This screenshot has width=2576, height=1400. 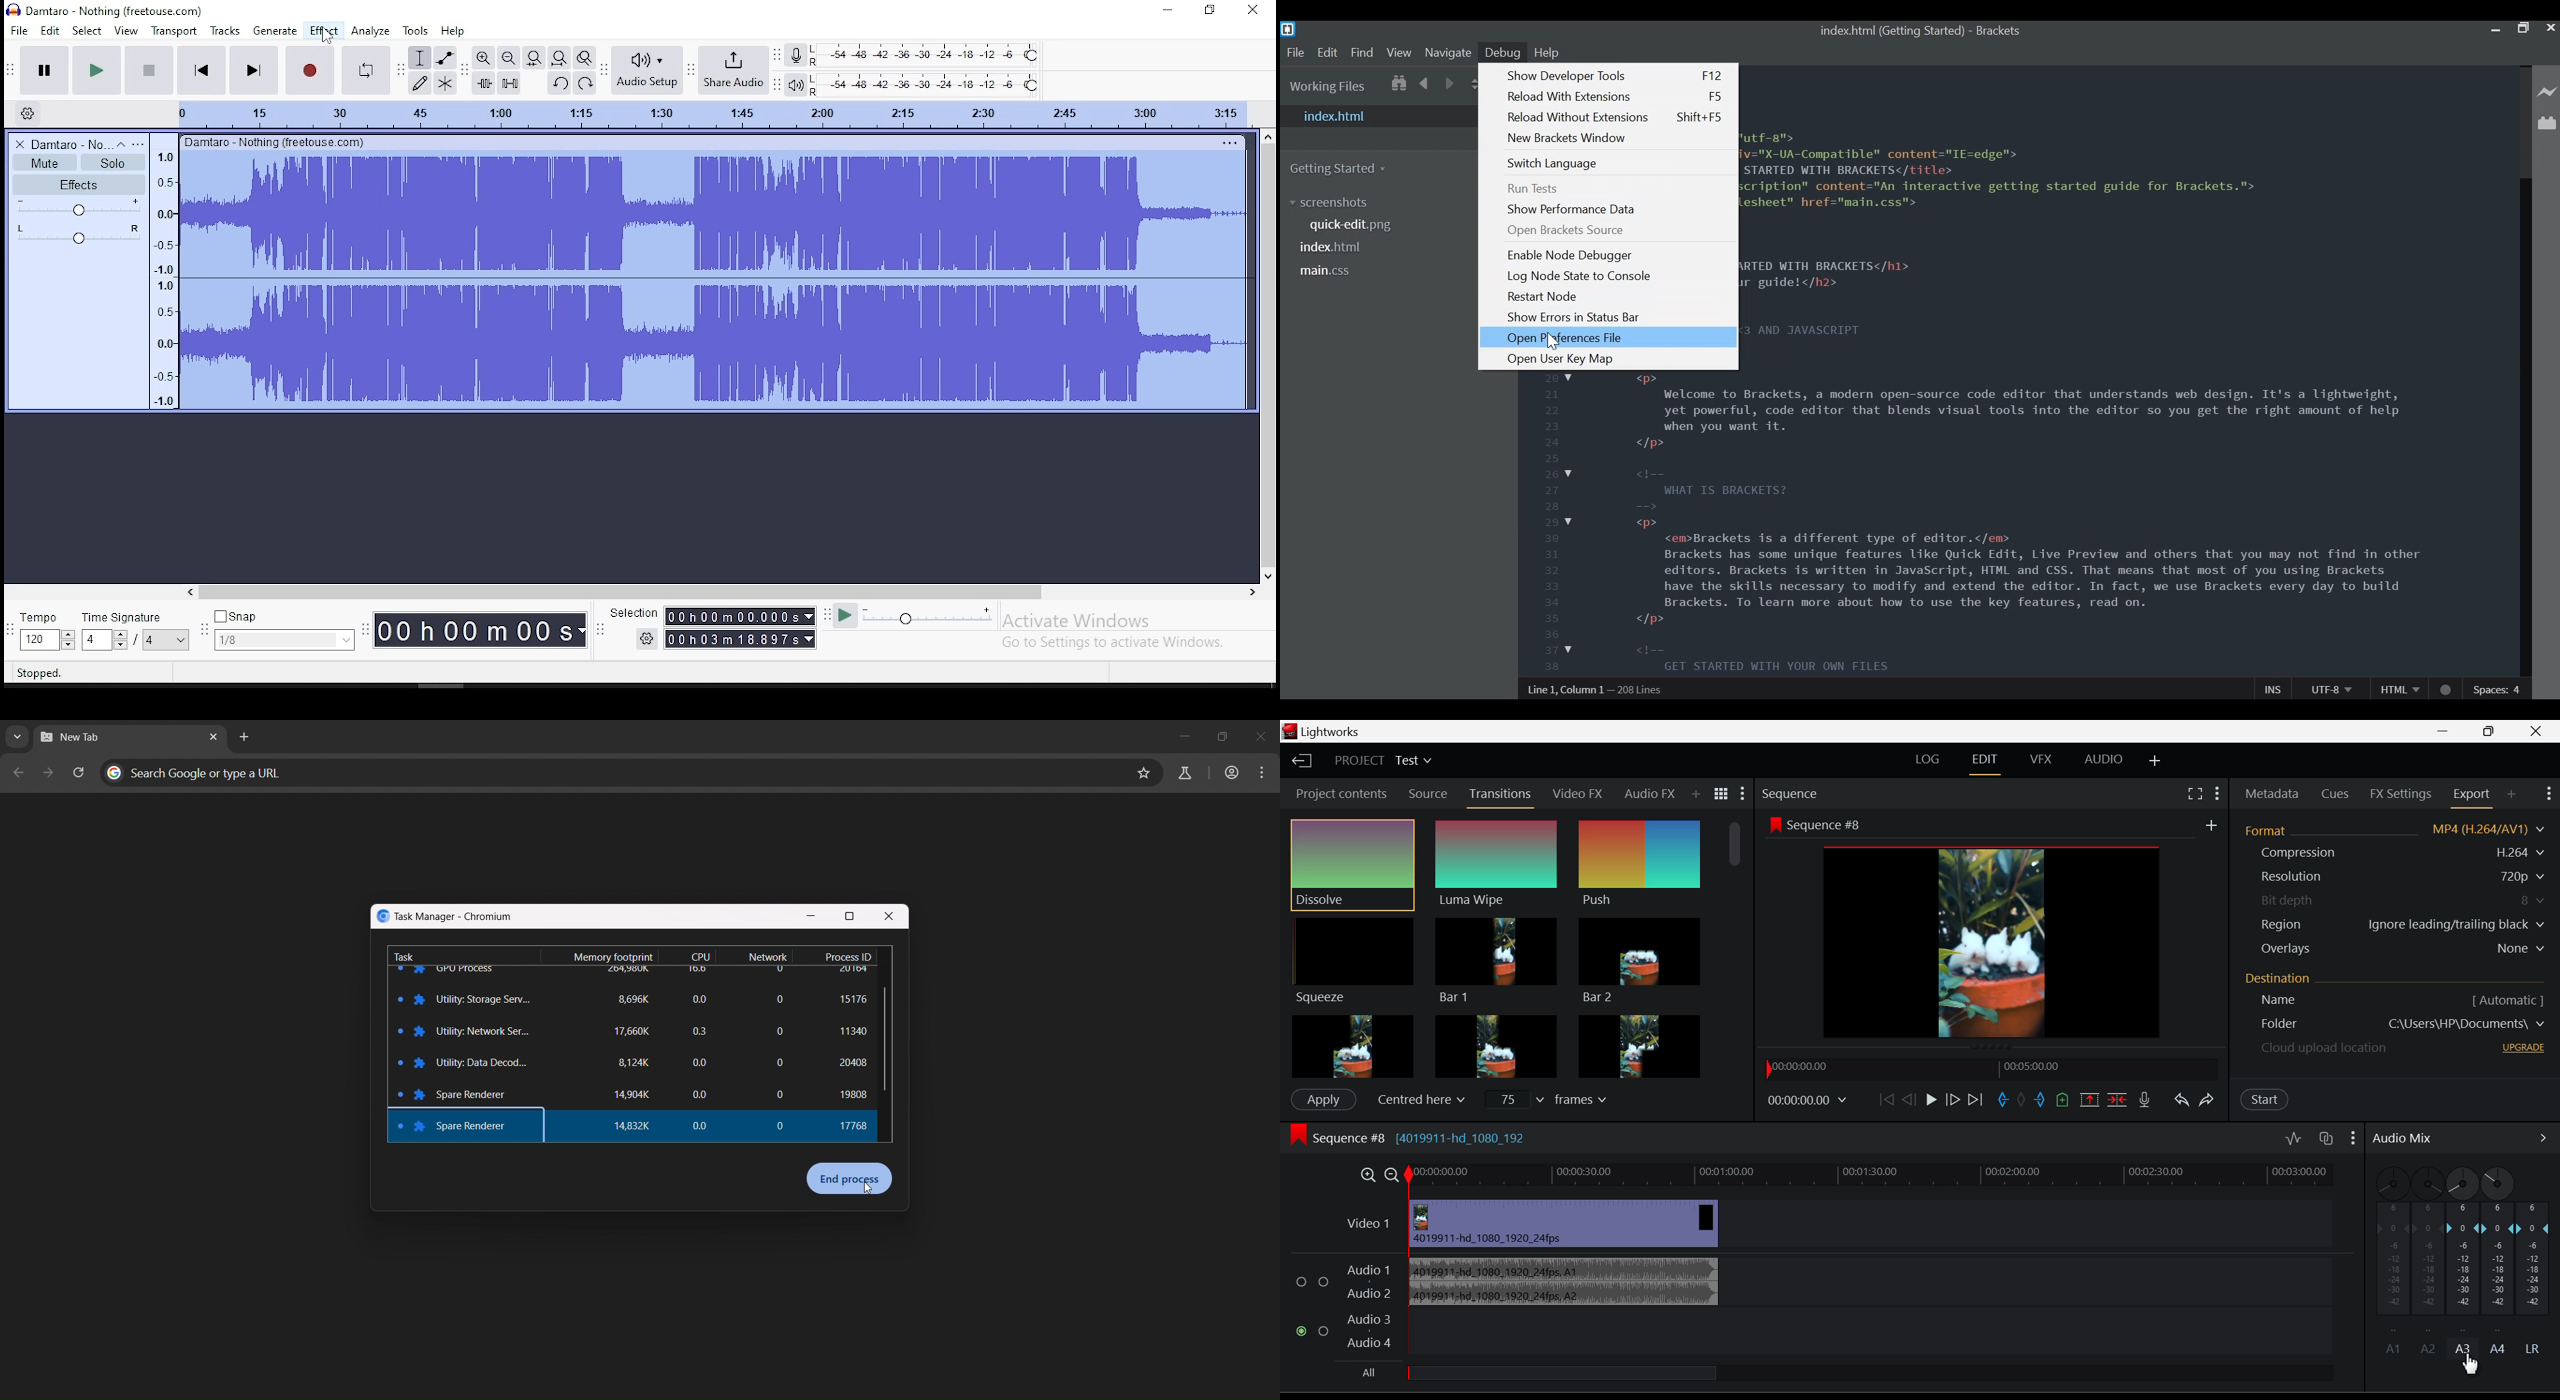 What do you see at coordinates (713, 344) in the screenshot?
I see `audio track` at bounding box center [713, 344].